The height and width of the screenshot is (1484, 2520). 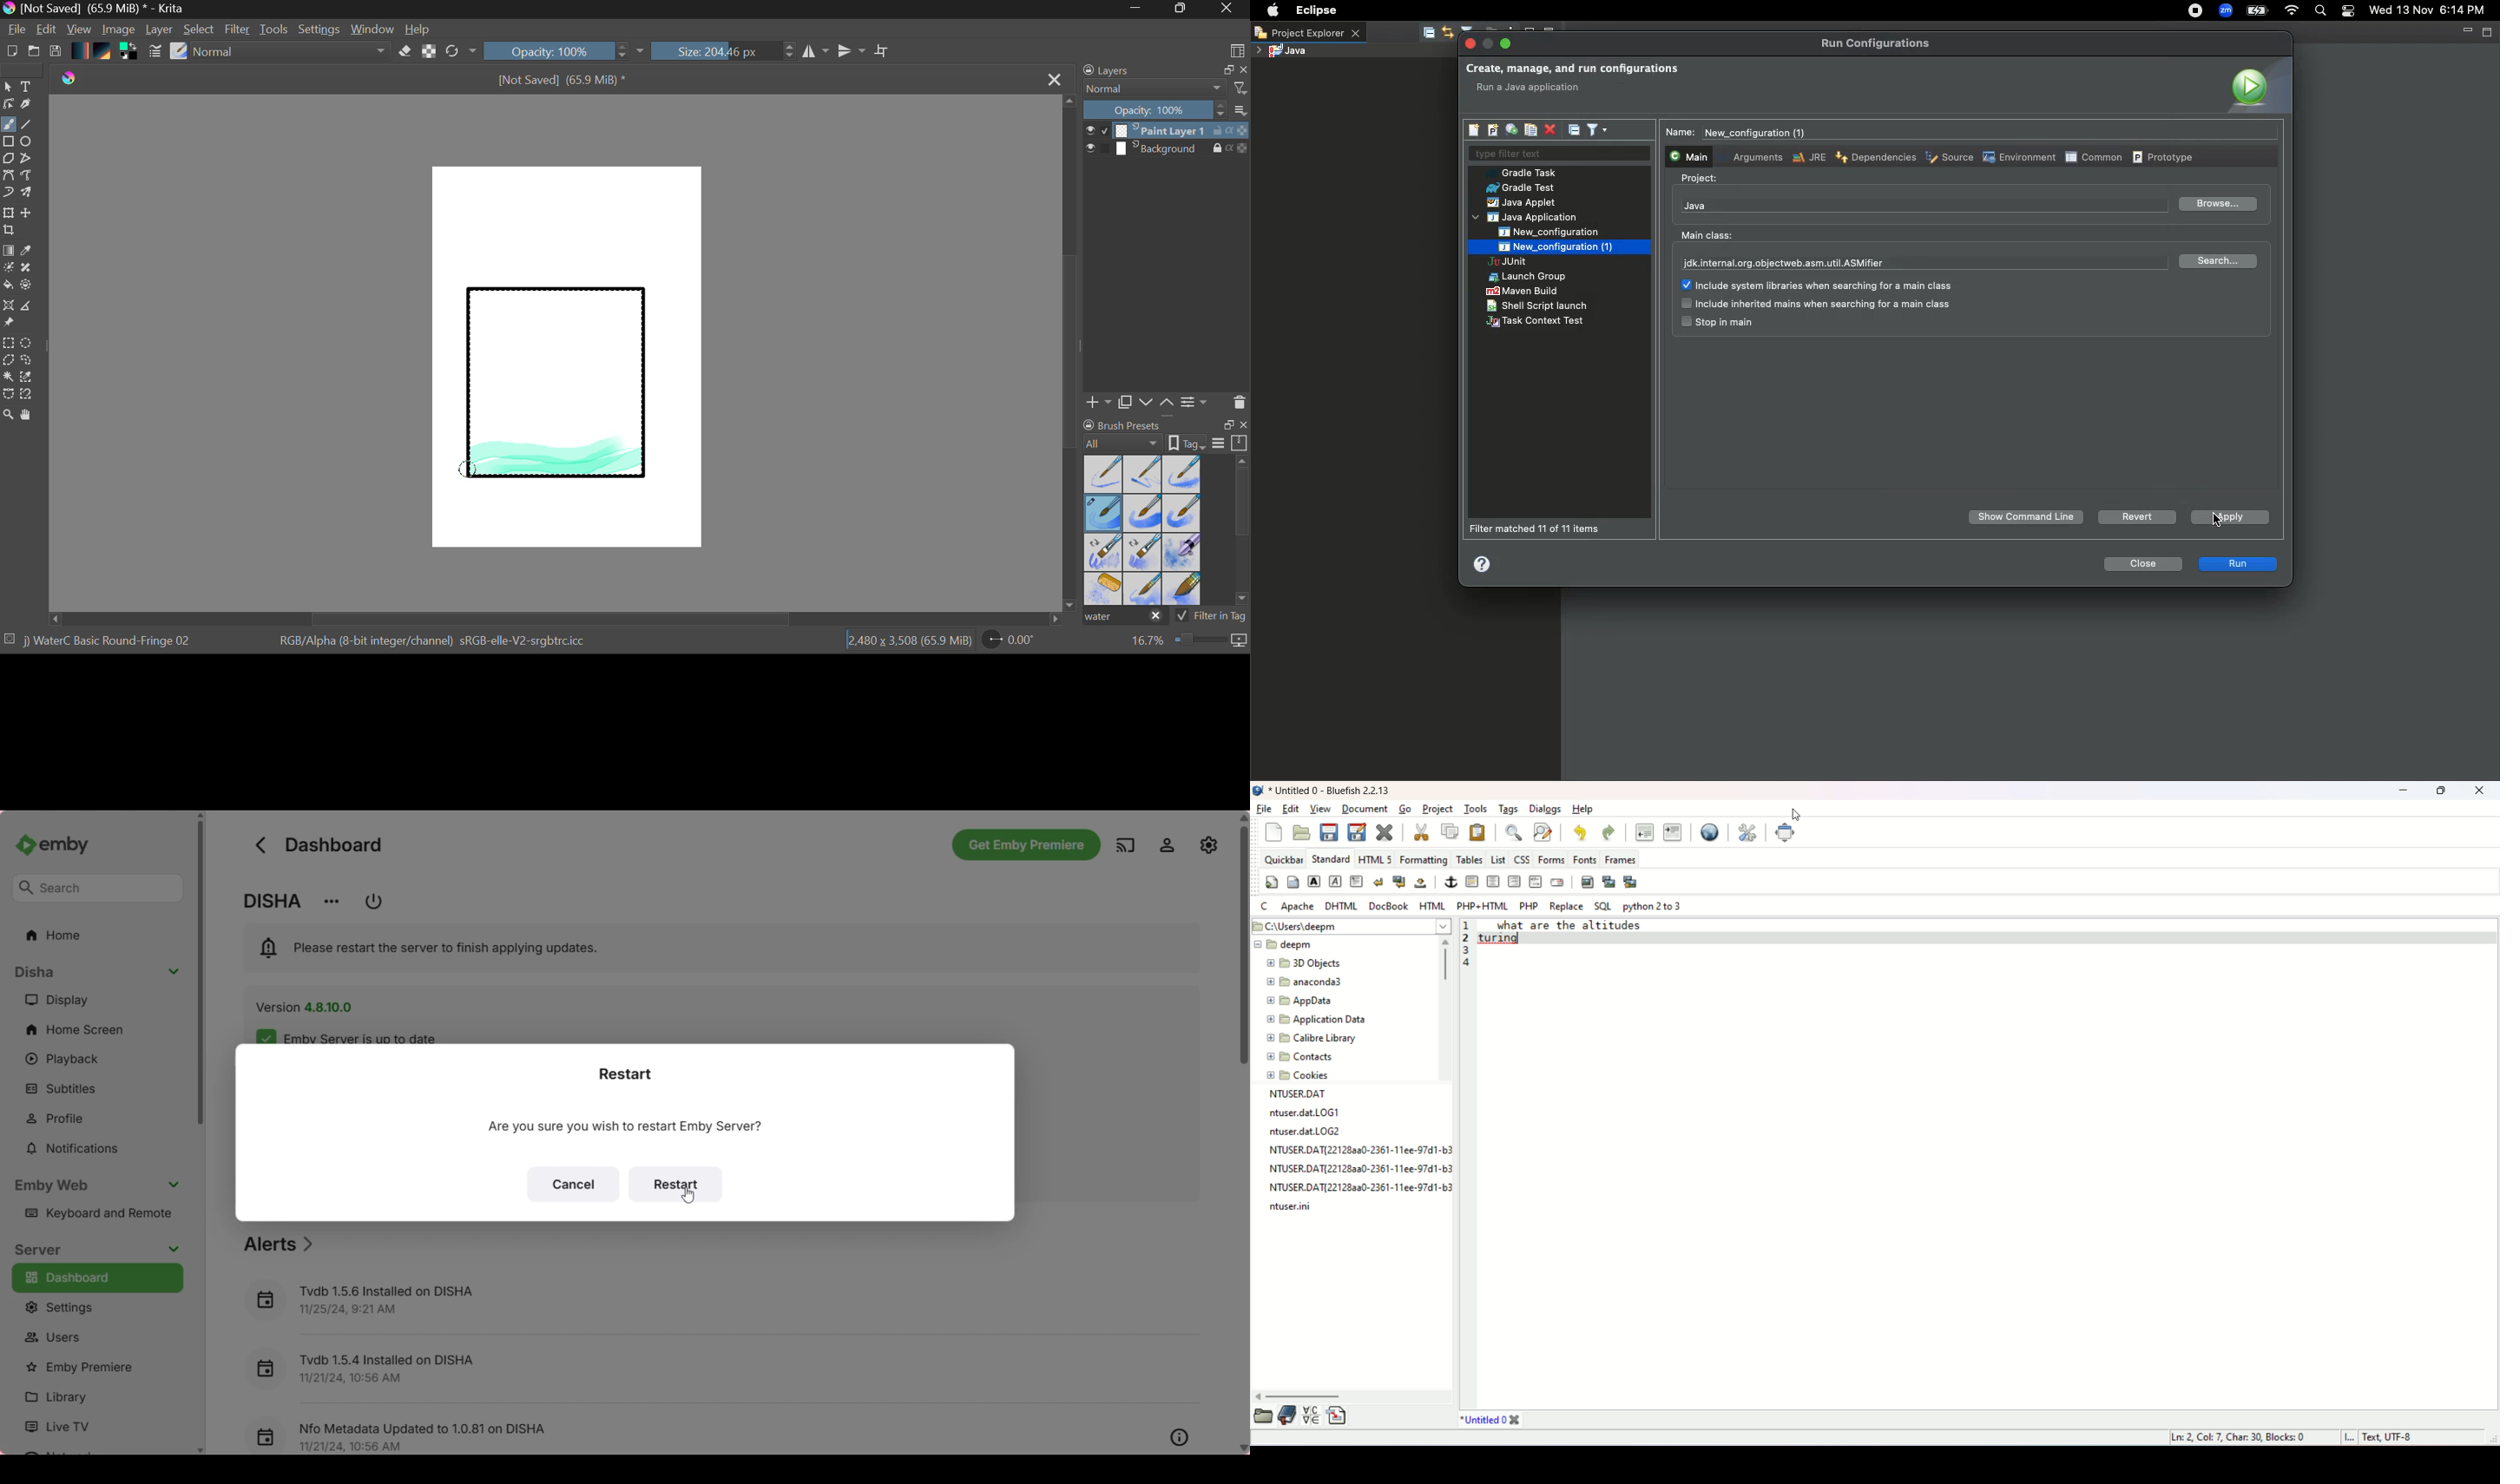 What do you see at coordinates (1786, 832) in the screenshot?
I see `fullscreen` at bounding box center [1786, 832].